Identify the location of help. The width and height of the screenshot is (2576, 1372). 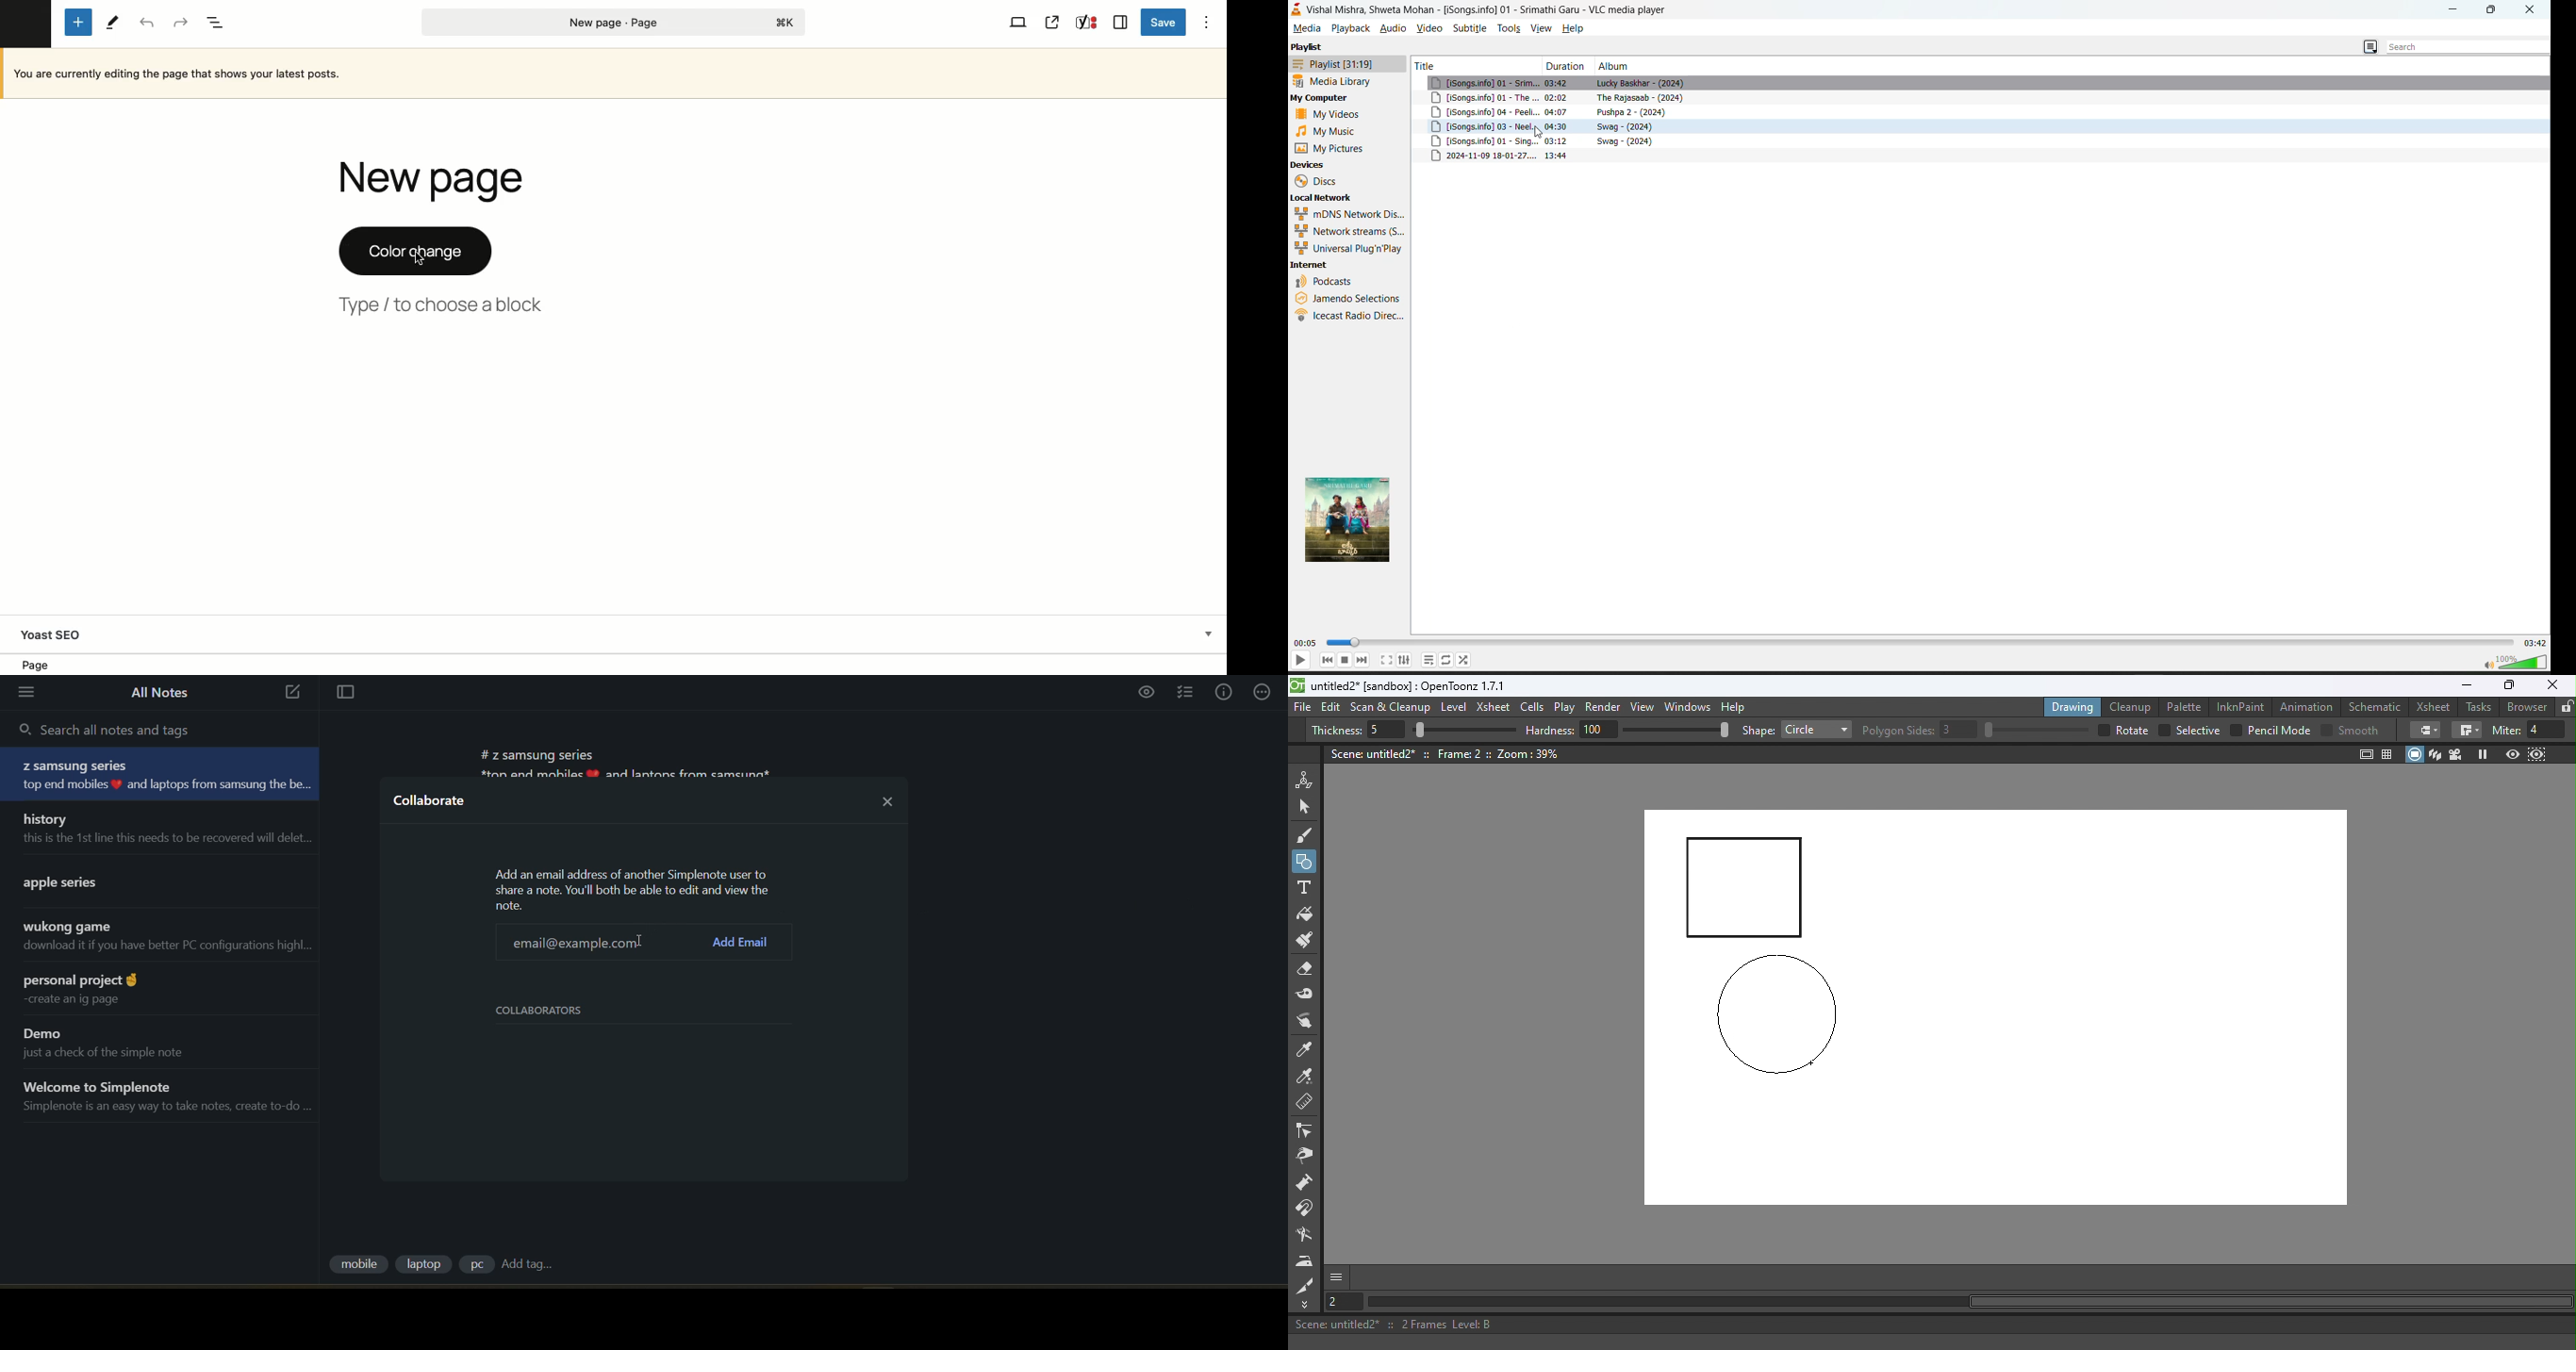
(1573, 27).